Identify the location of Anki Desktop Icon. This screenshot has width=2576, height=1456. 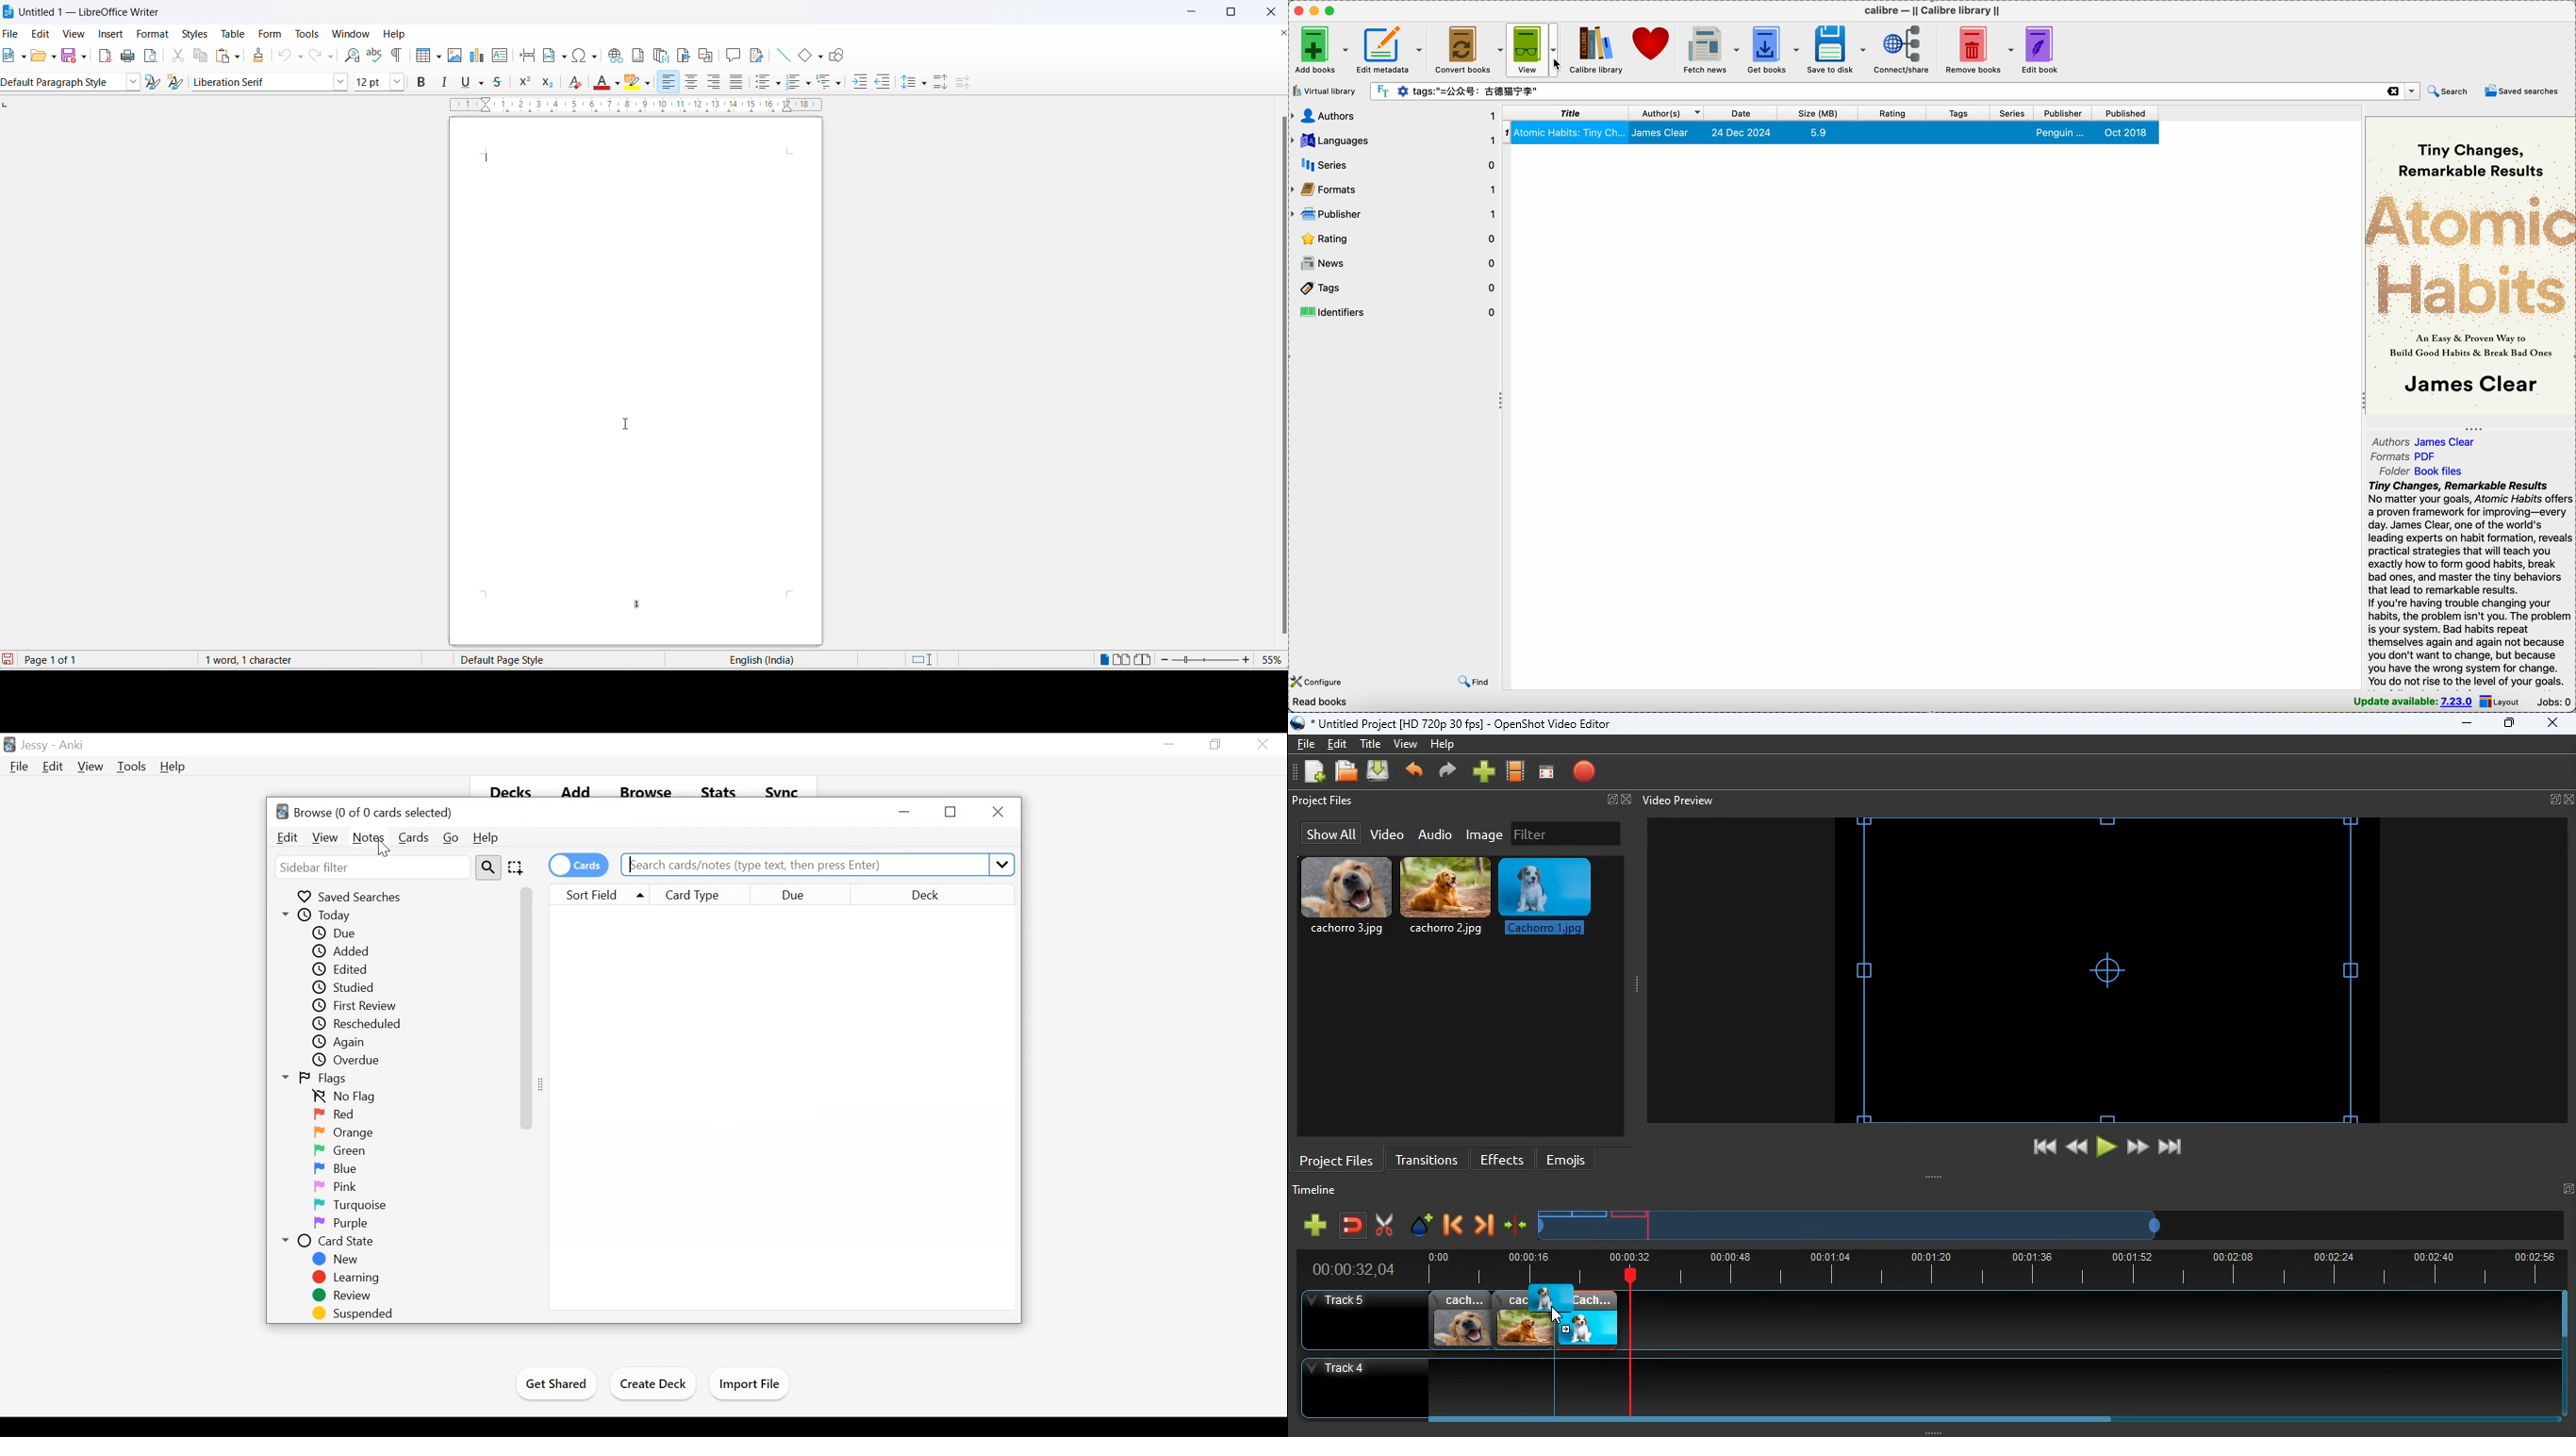
(9, 745).